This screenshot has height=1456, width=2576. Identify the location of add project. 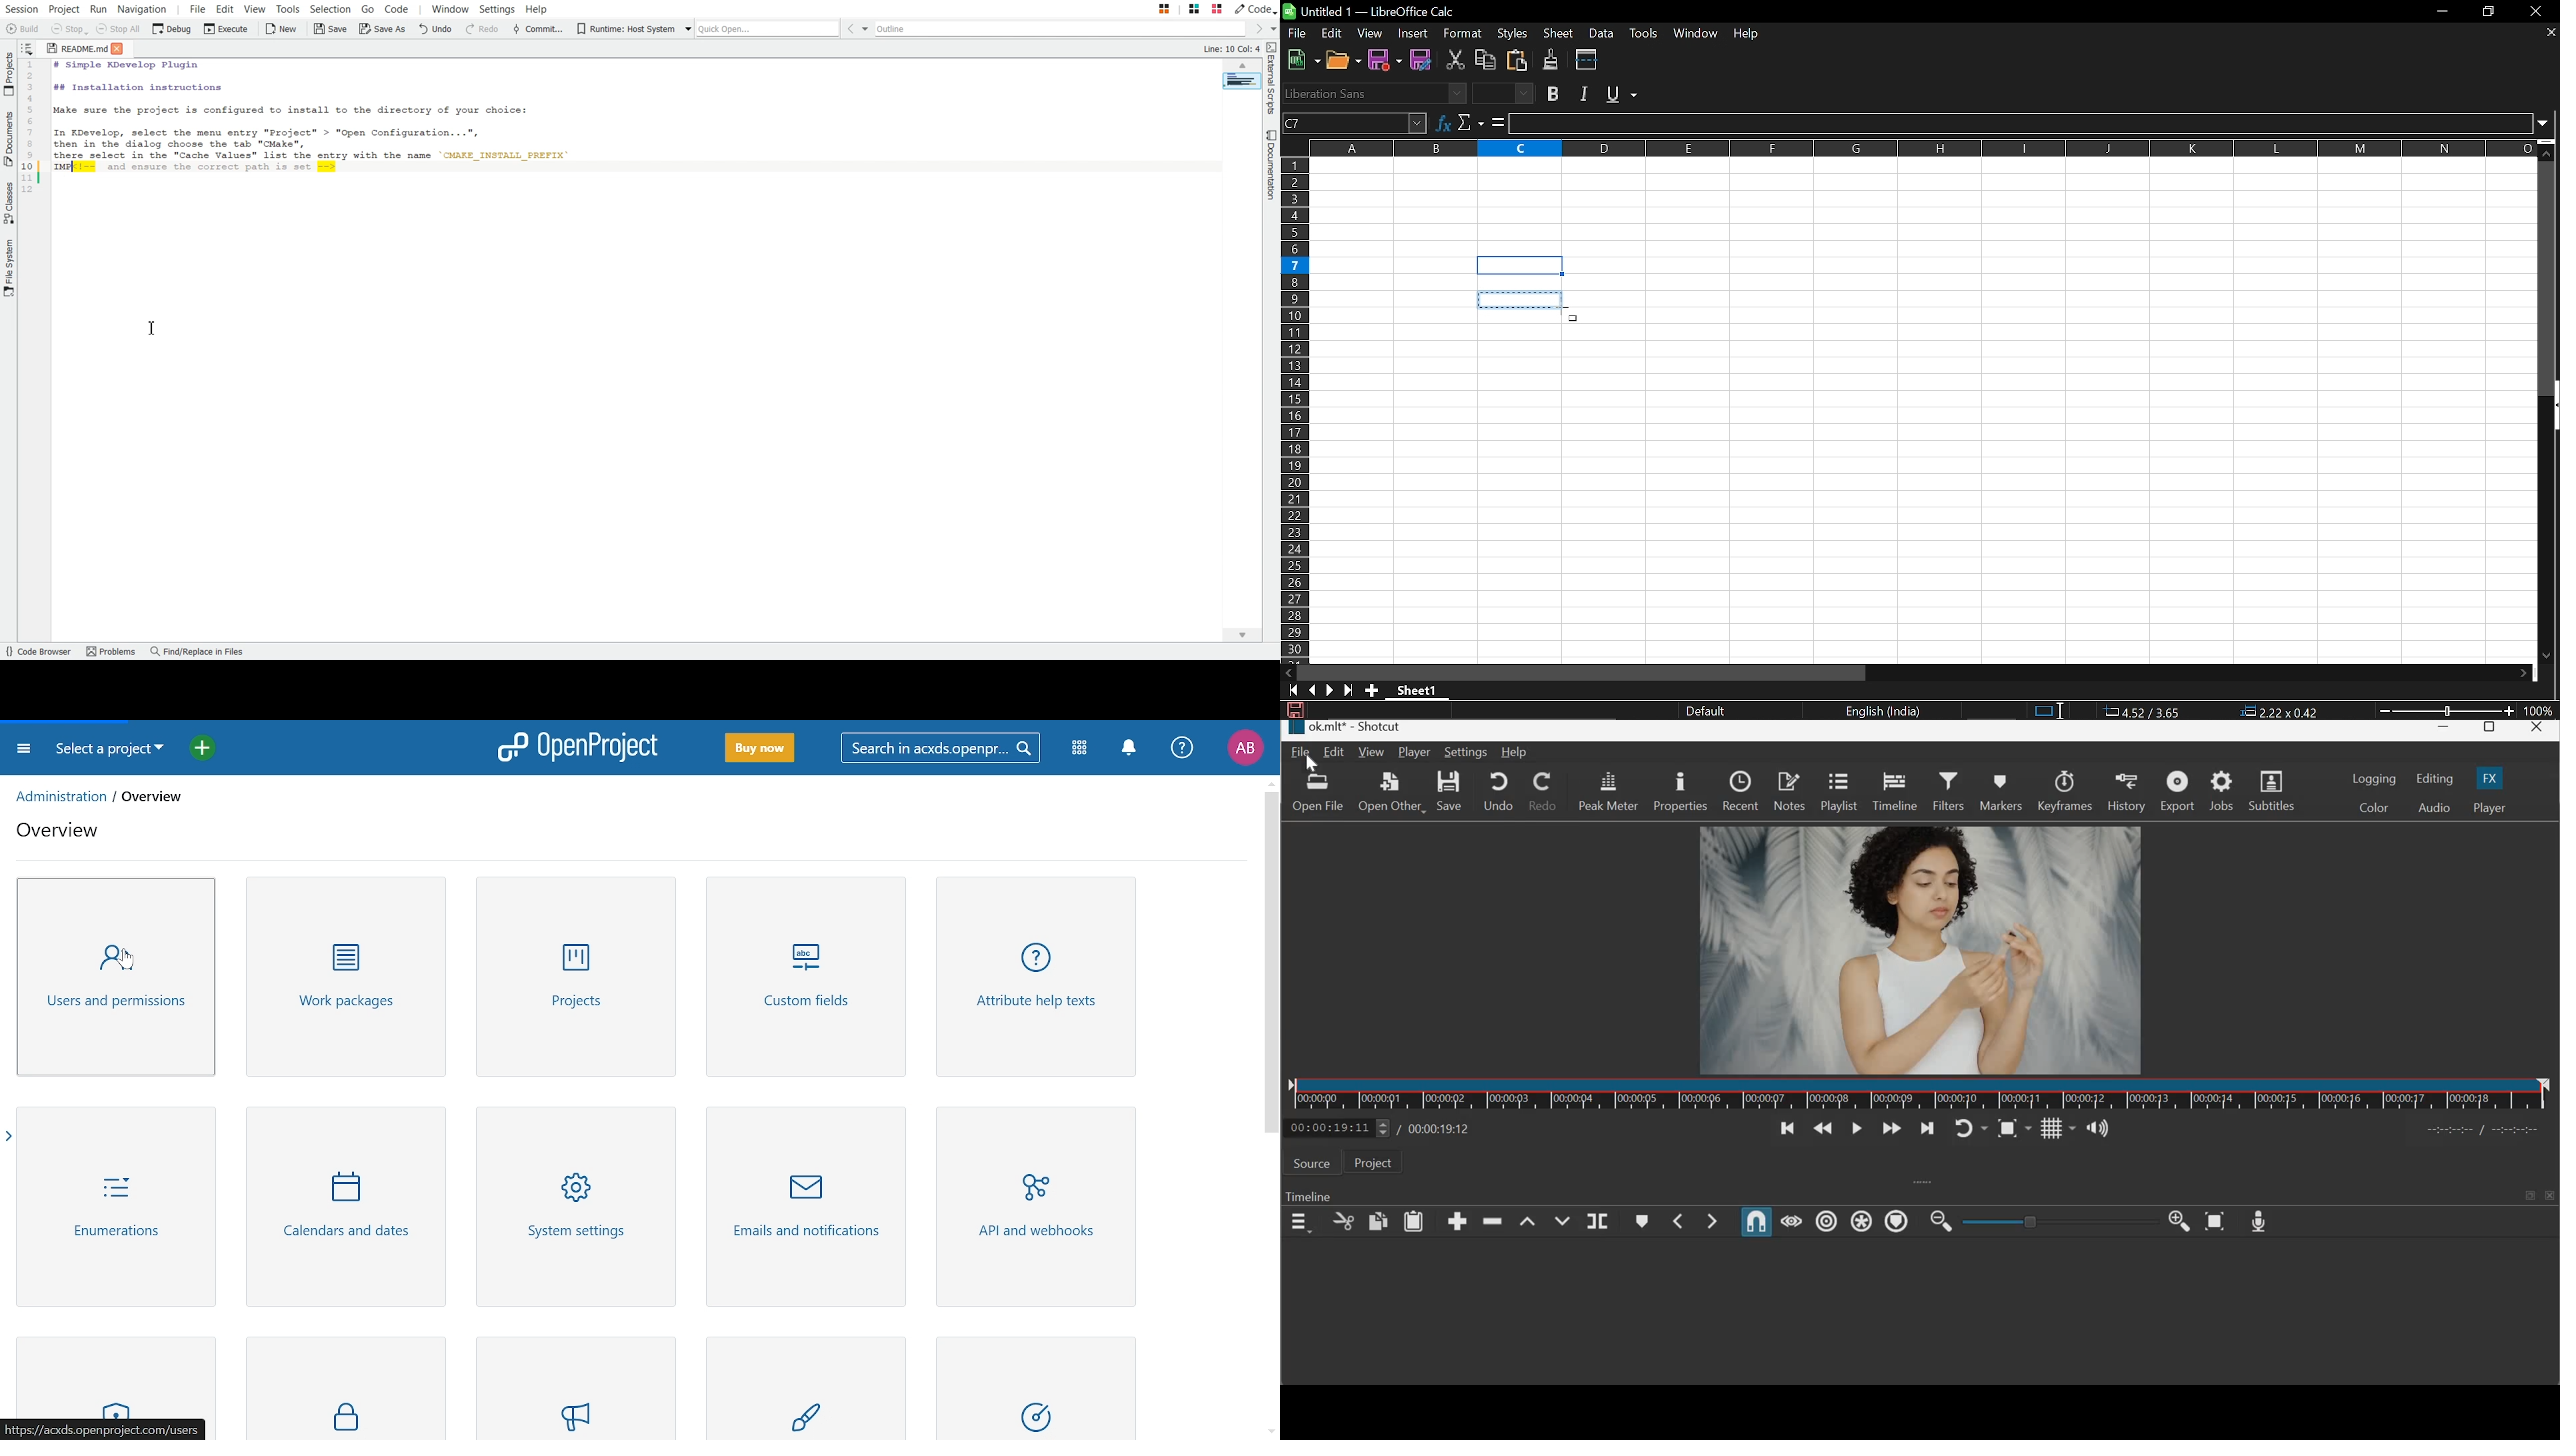
(197, 750).